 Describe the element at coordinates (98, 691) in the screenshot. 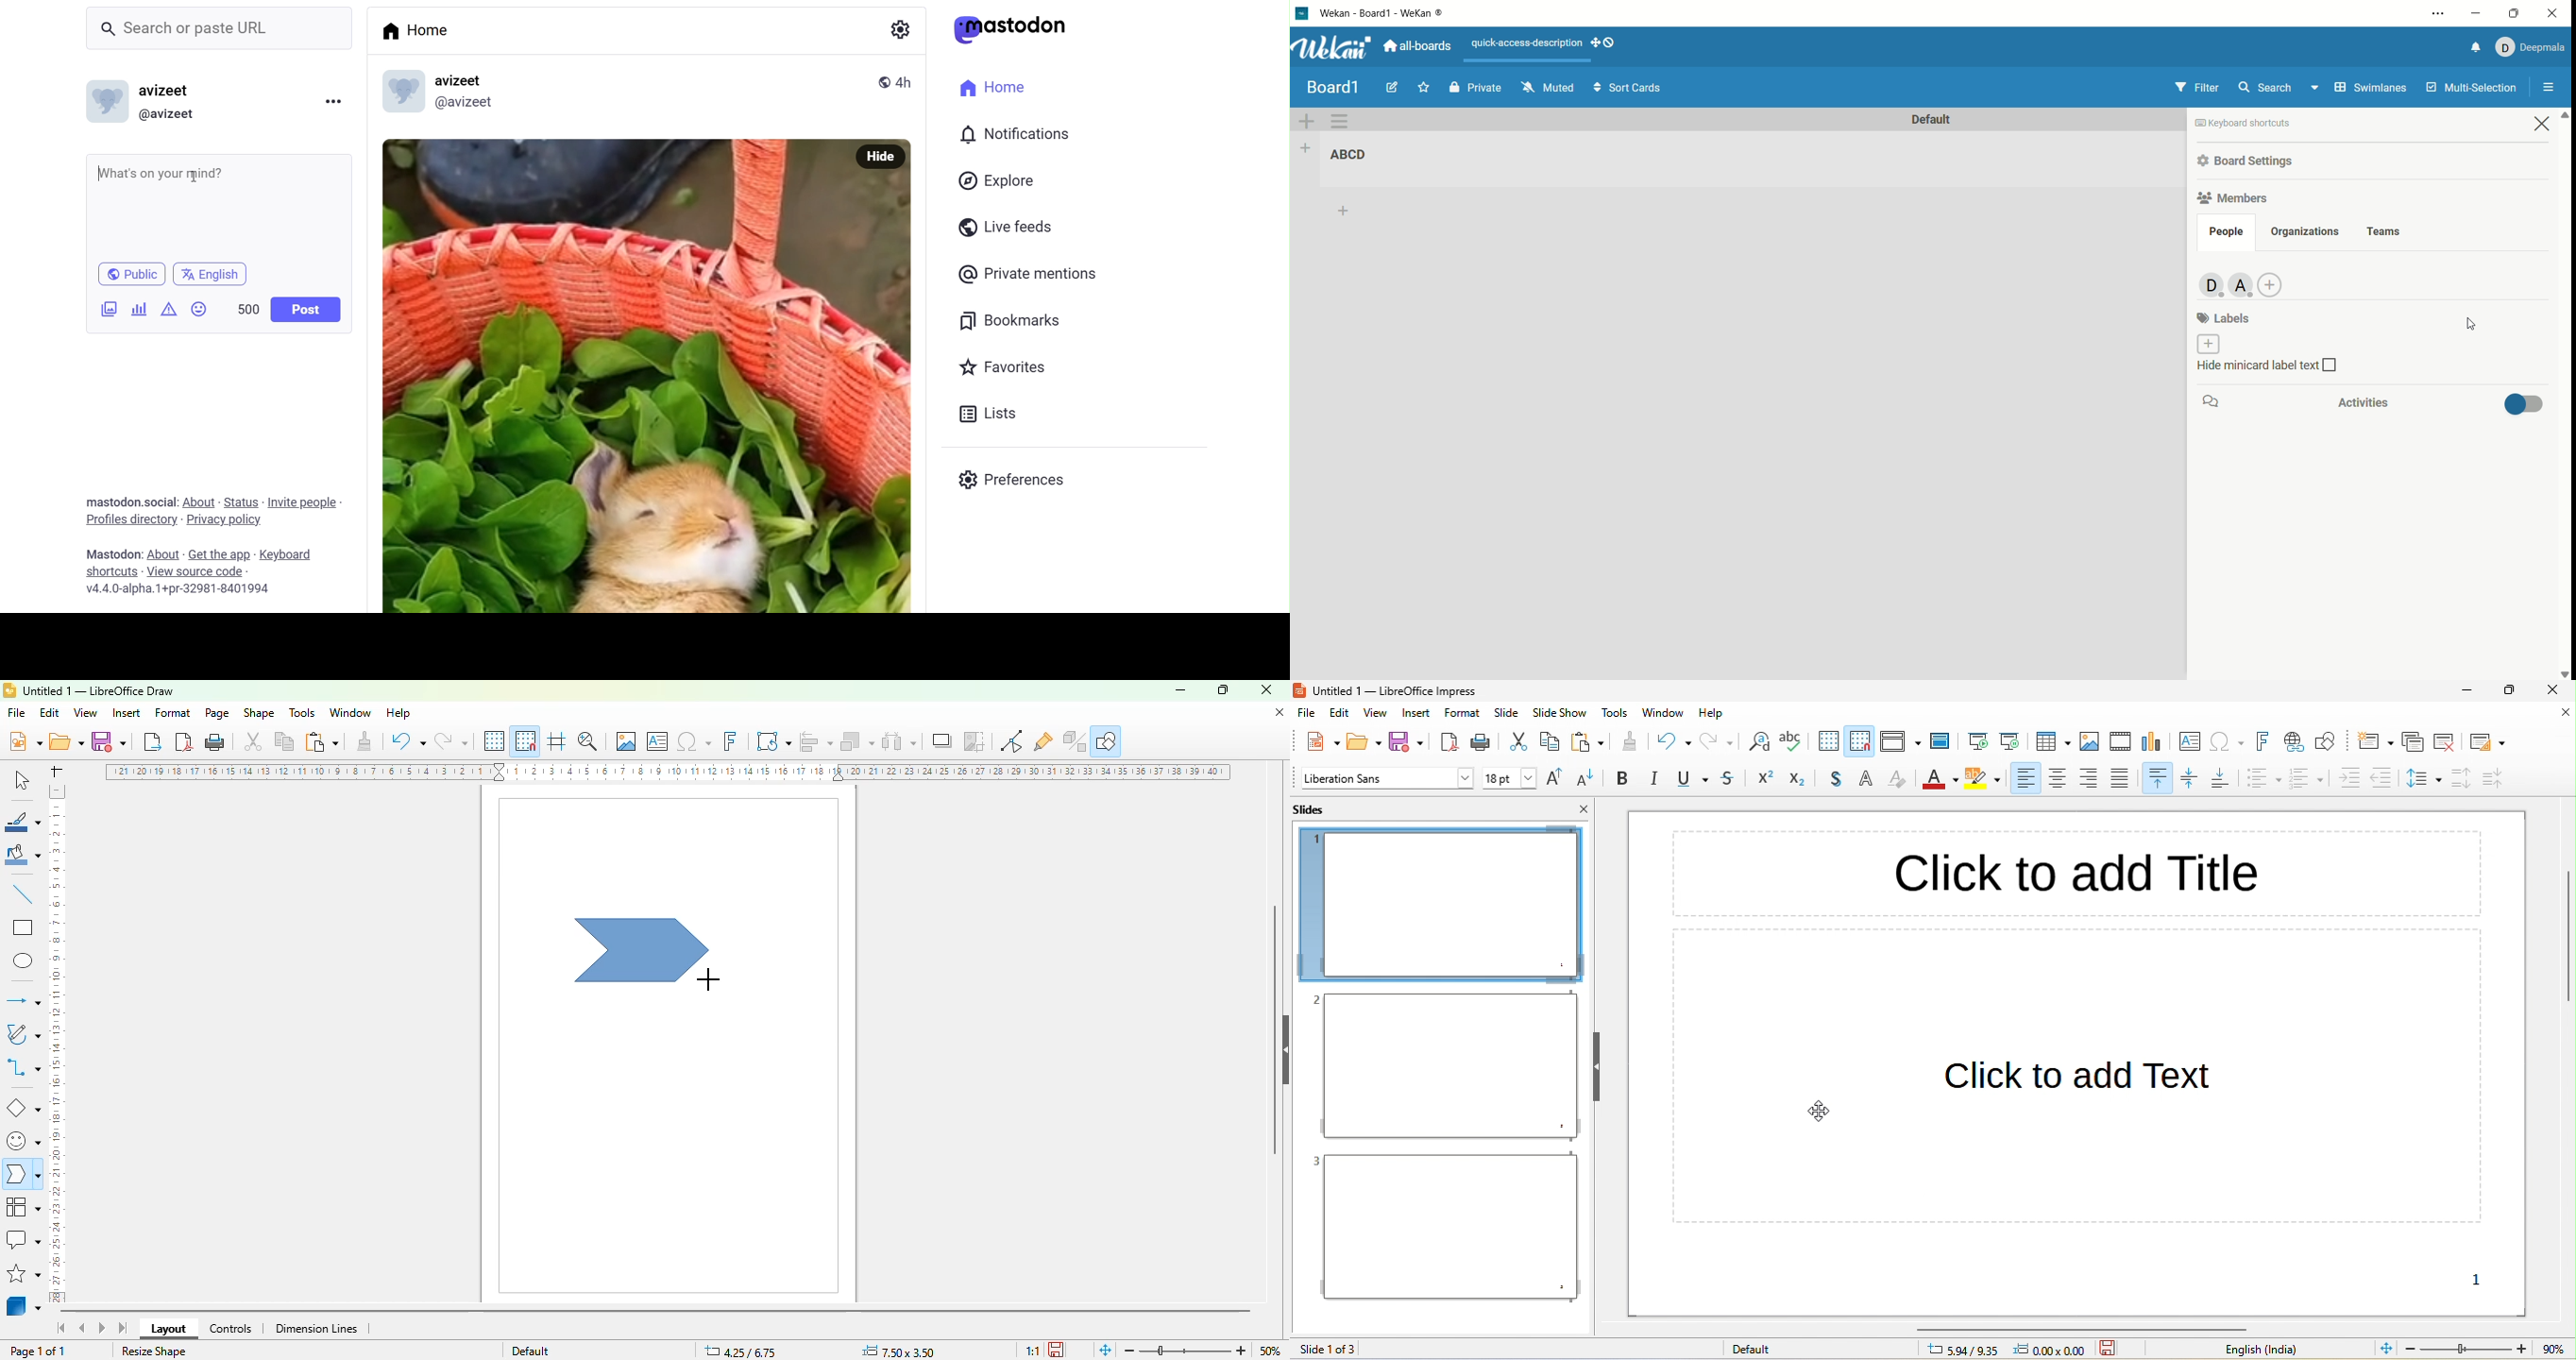

I see `title` at that location.